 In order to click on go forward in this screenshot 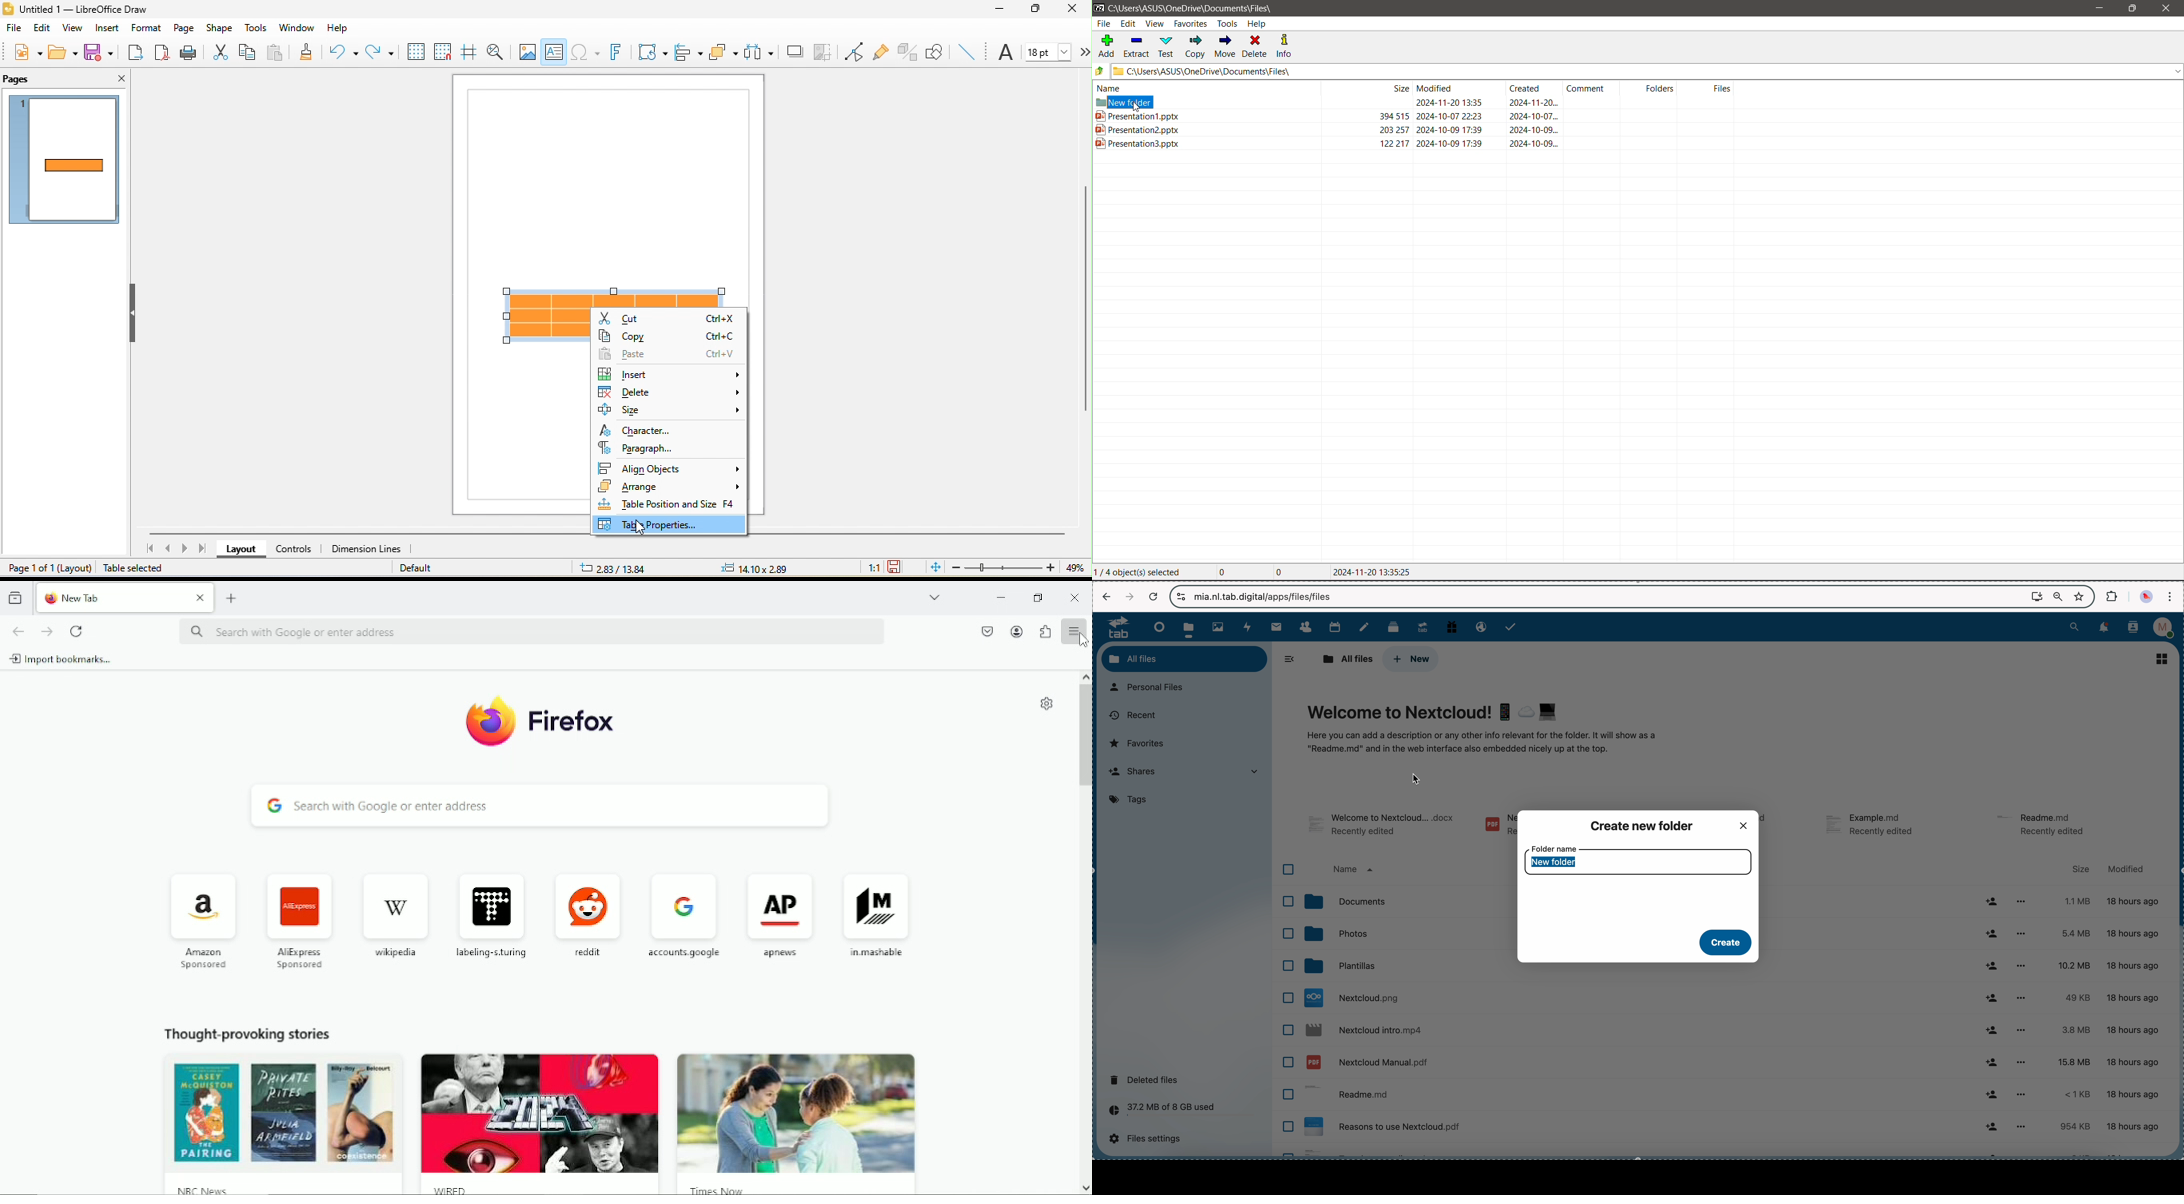, I will do `click(46, 631)`.